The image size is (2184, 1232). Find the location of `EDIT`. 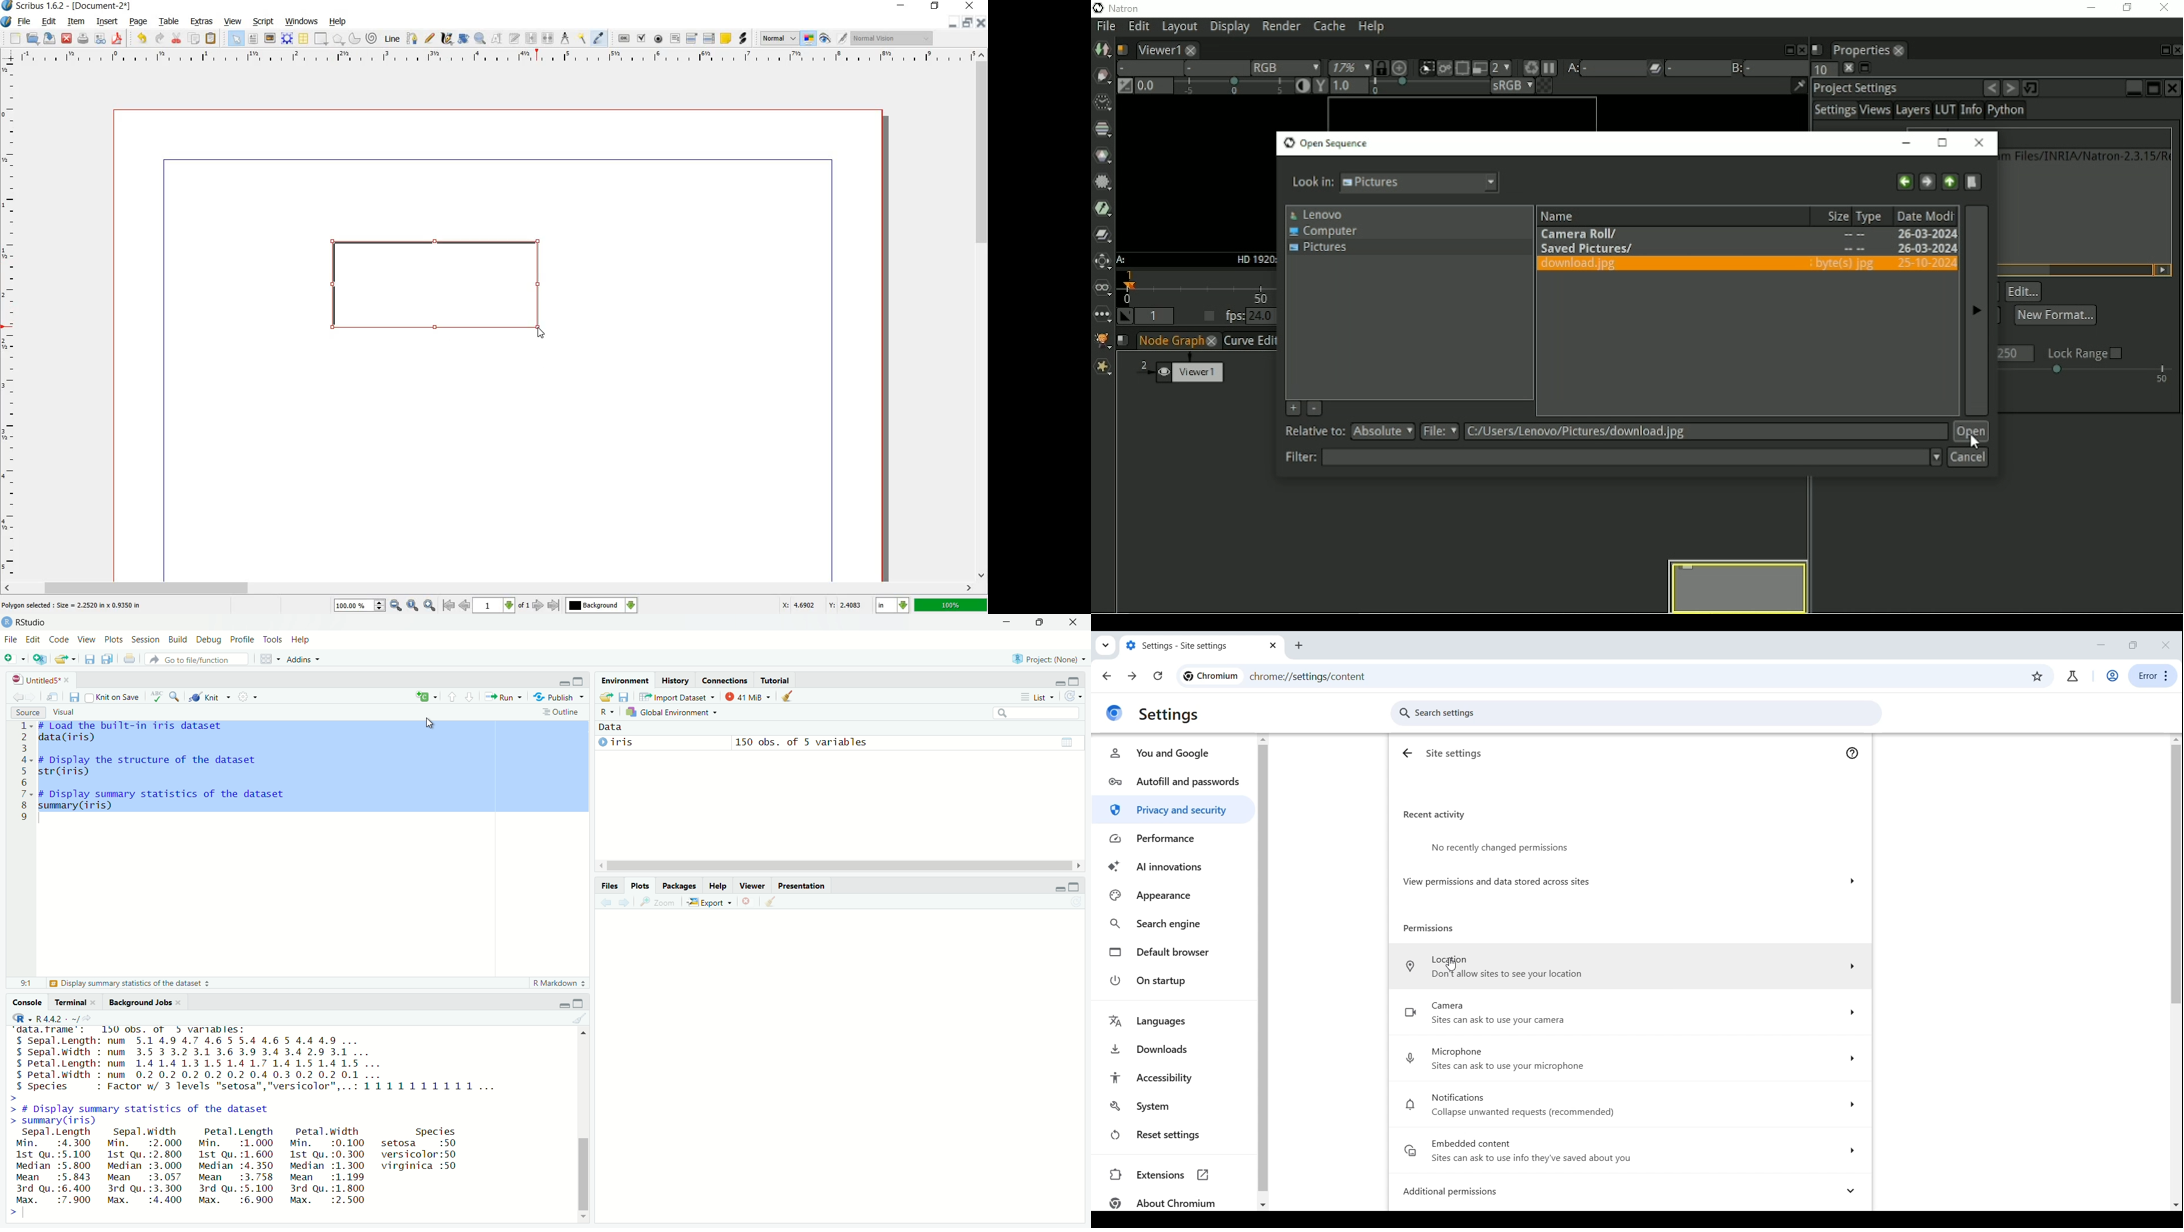

EDIT is located at coordinates (48, 22).